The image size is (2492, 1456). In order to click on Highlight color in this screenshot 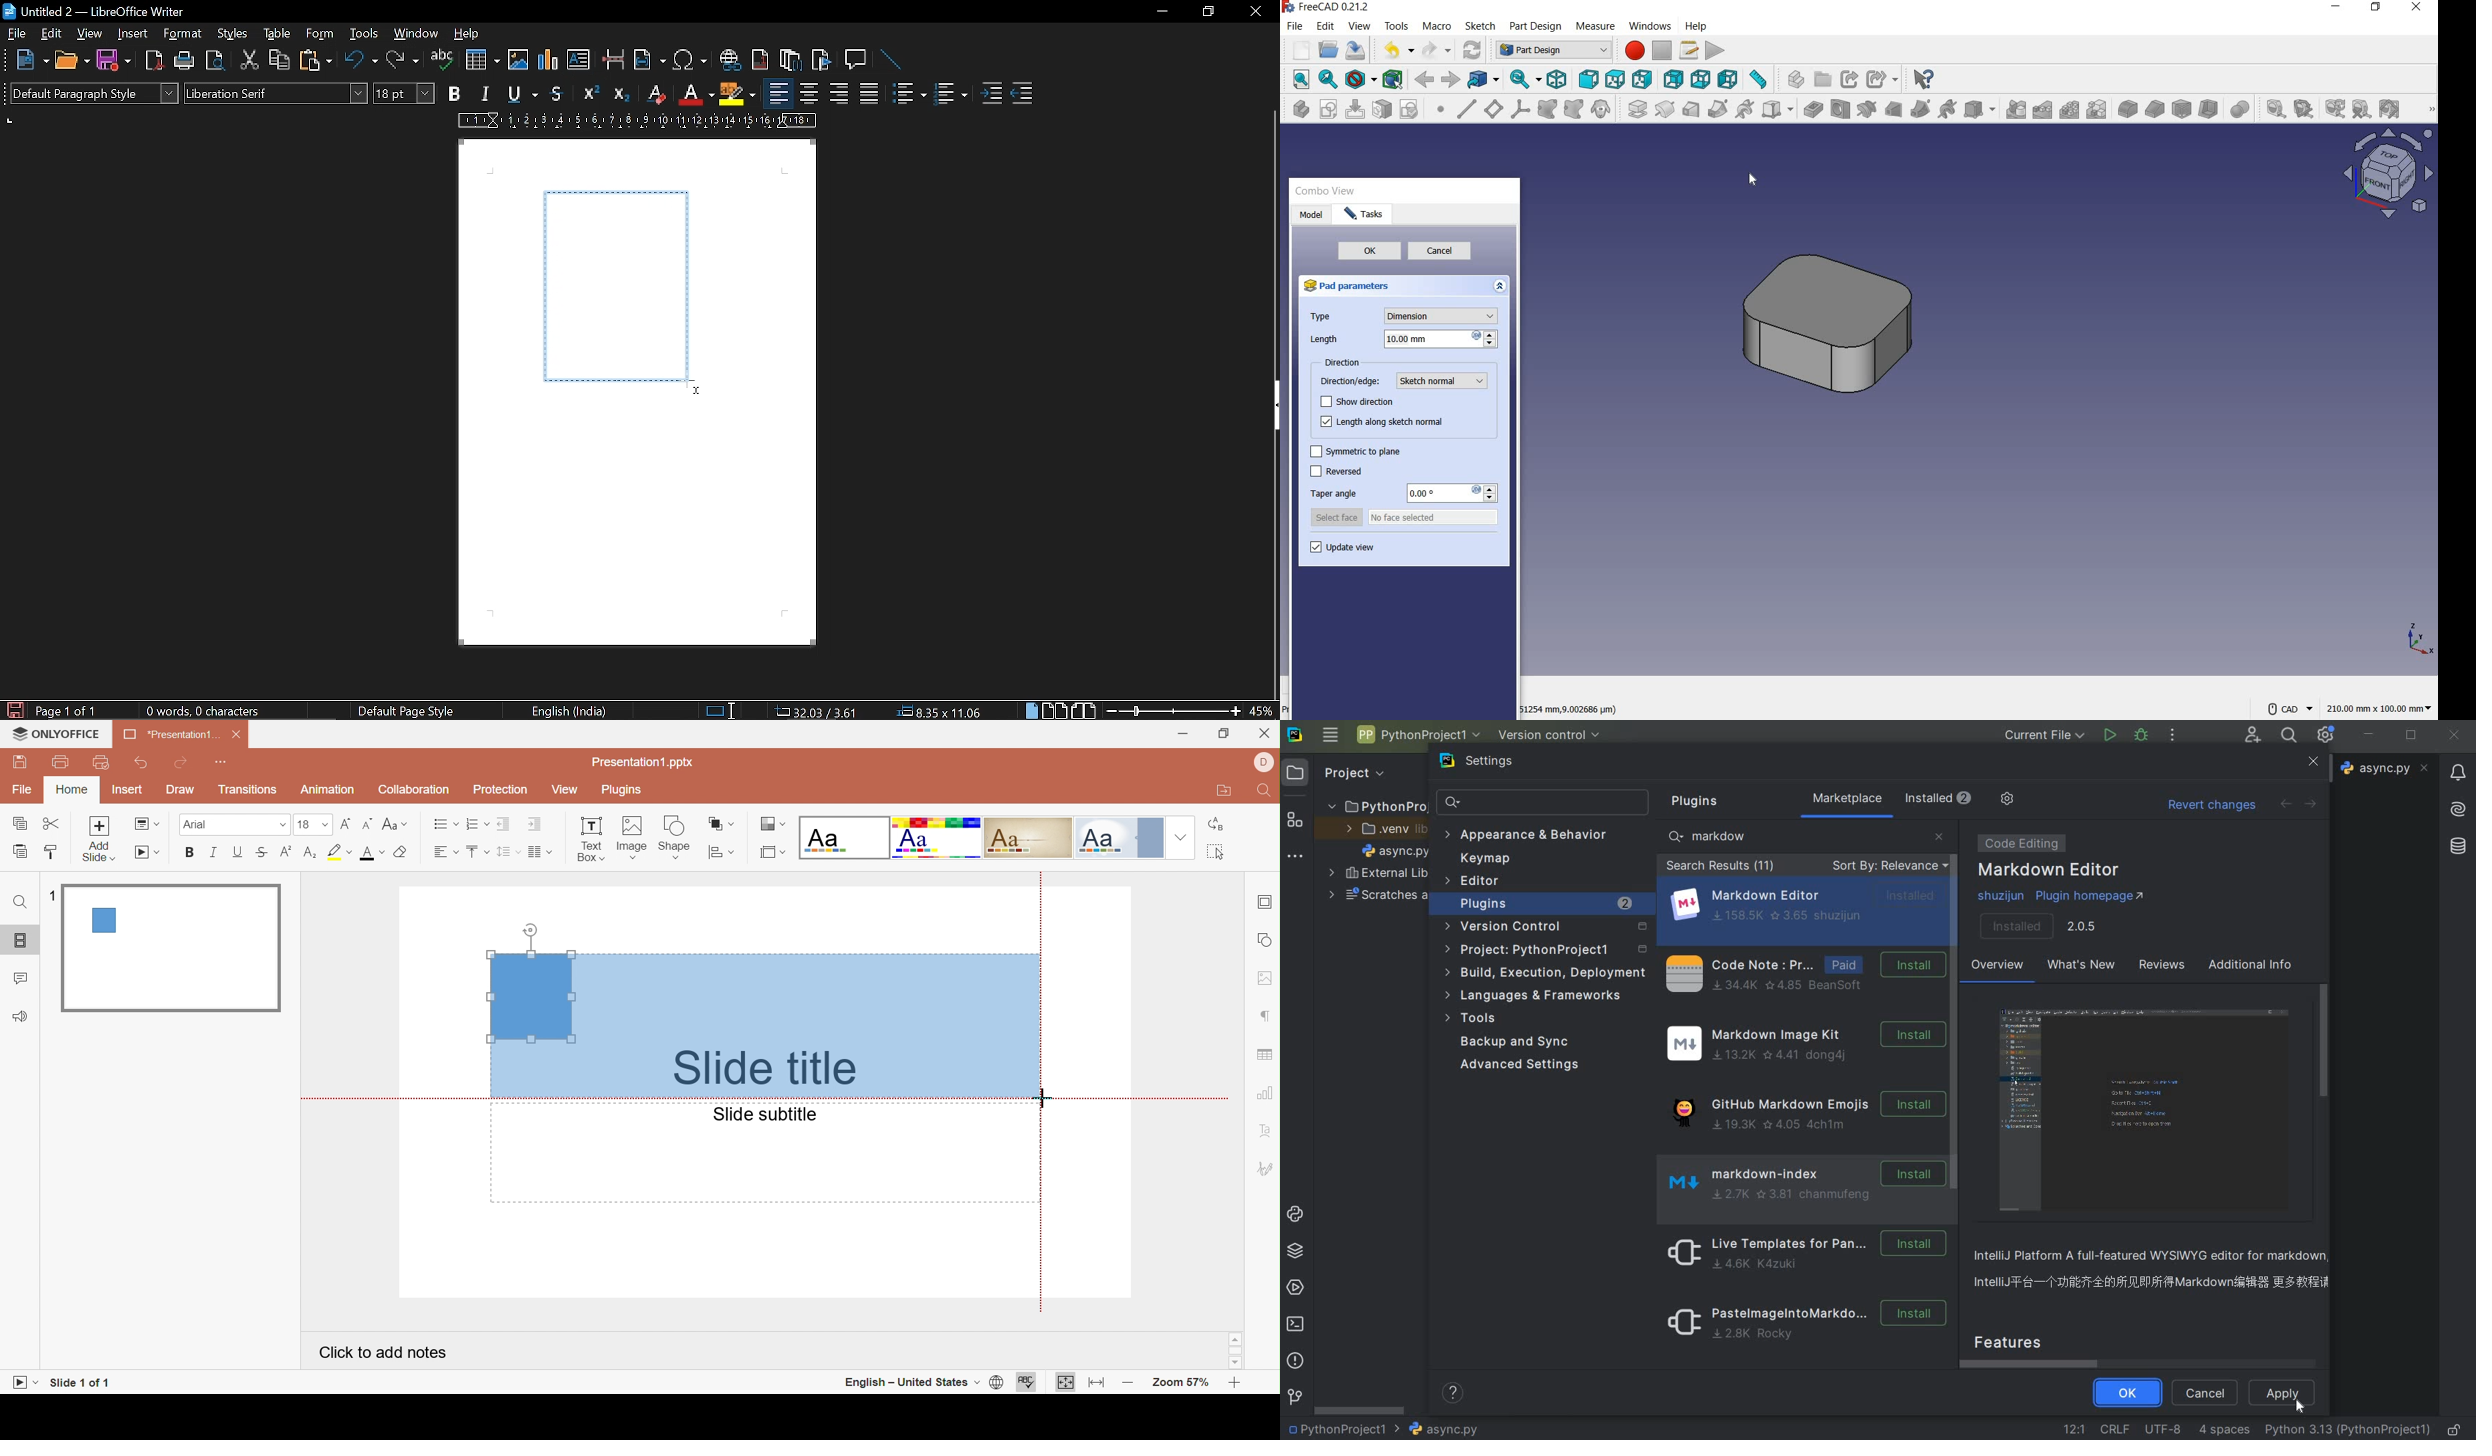, I will do `click(338, 853)`.